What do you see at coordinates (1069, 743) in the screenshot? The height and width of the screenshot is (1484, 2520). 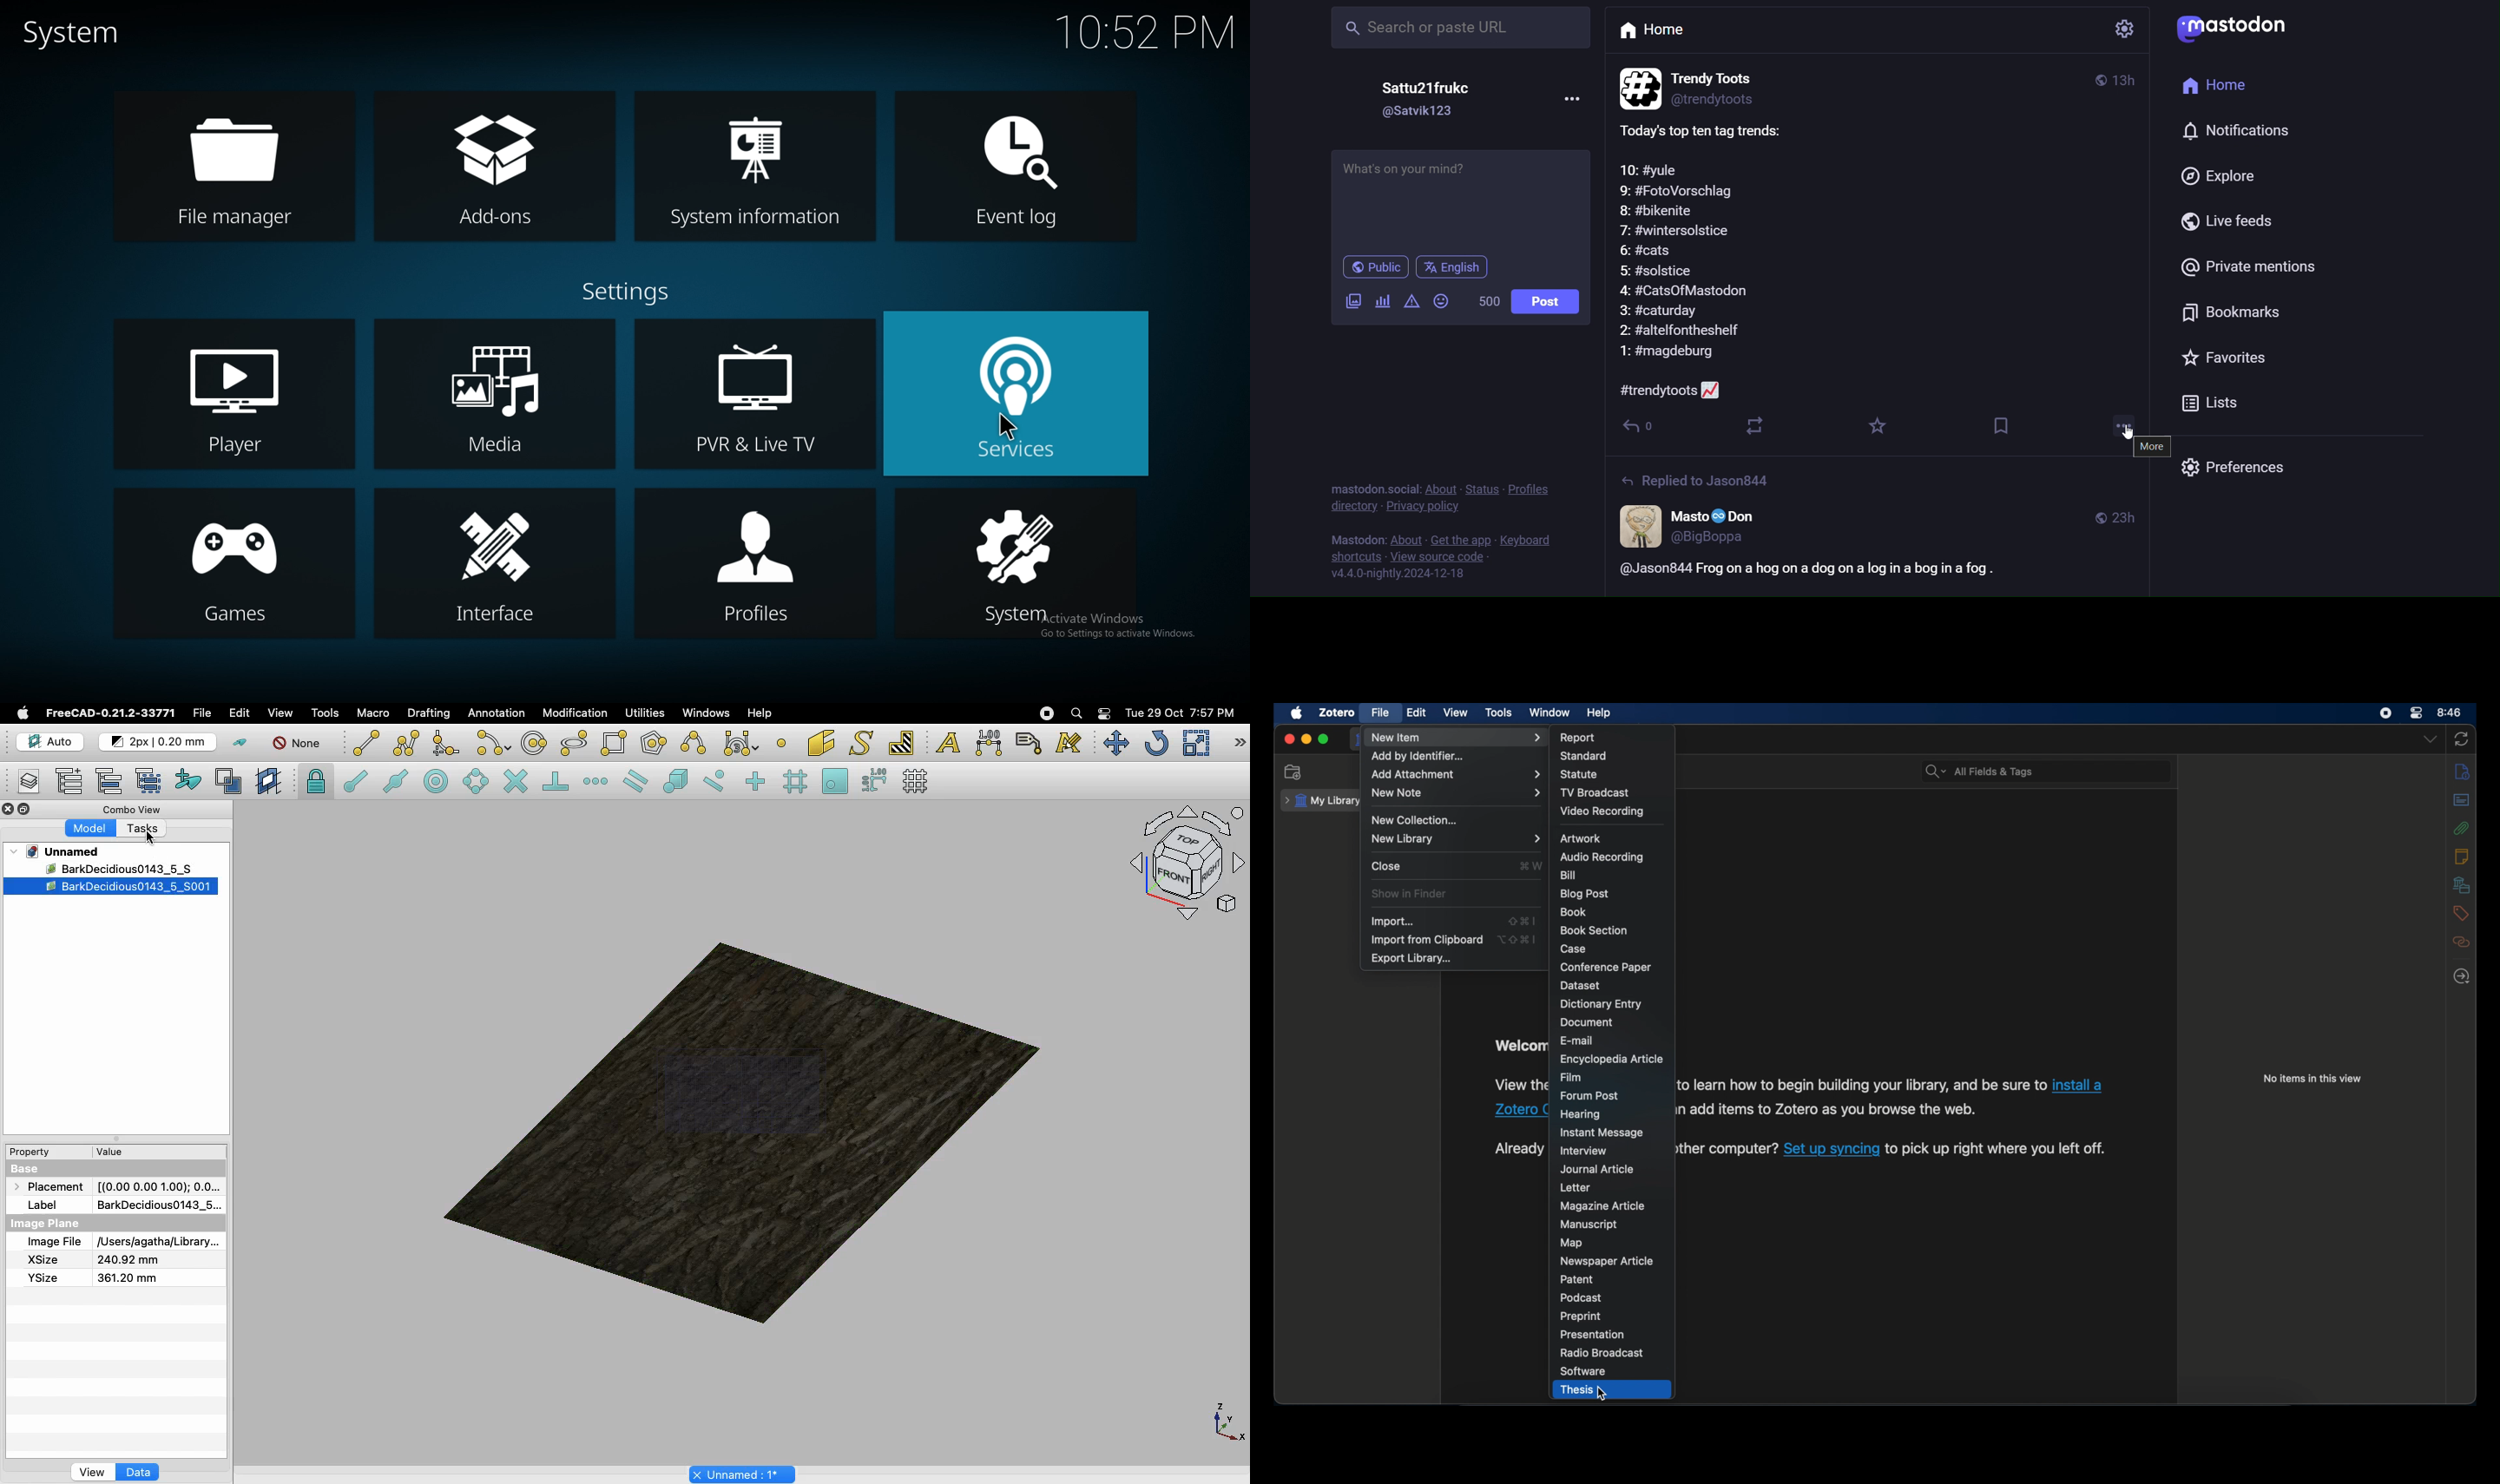 I see `Annotation styles` at bounding box center [1069, 743].